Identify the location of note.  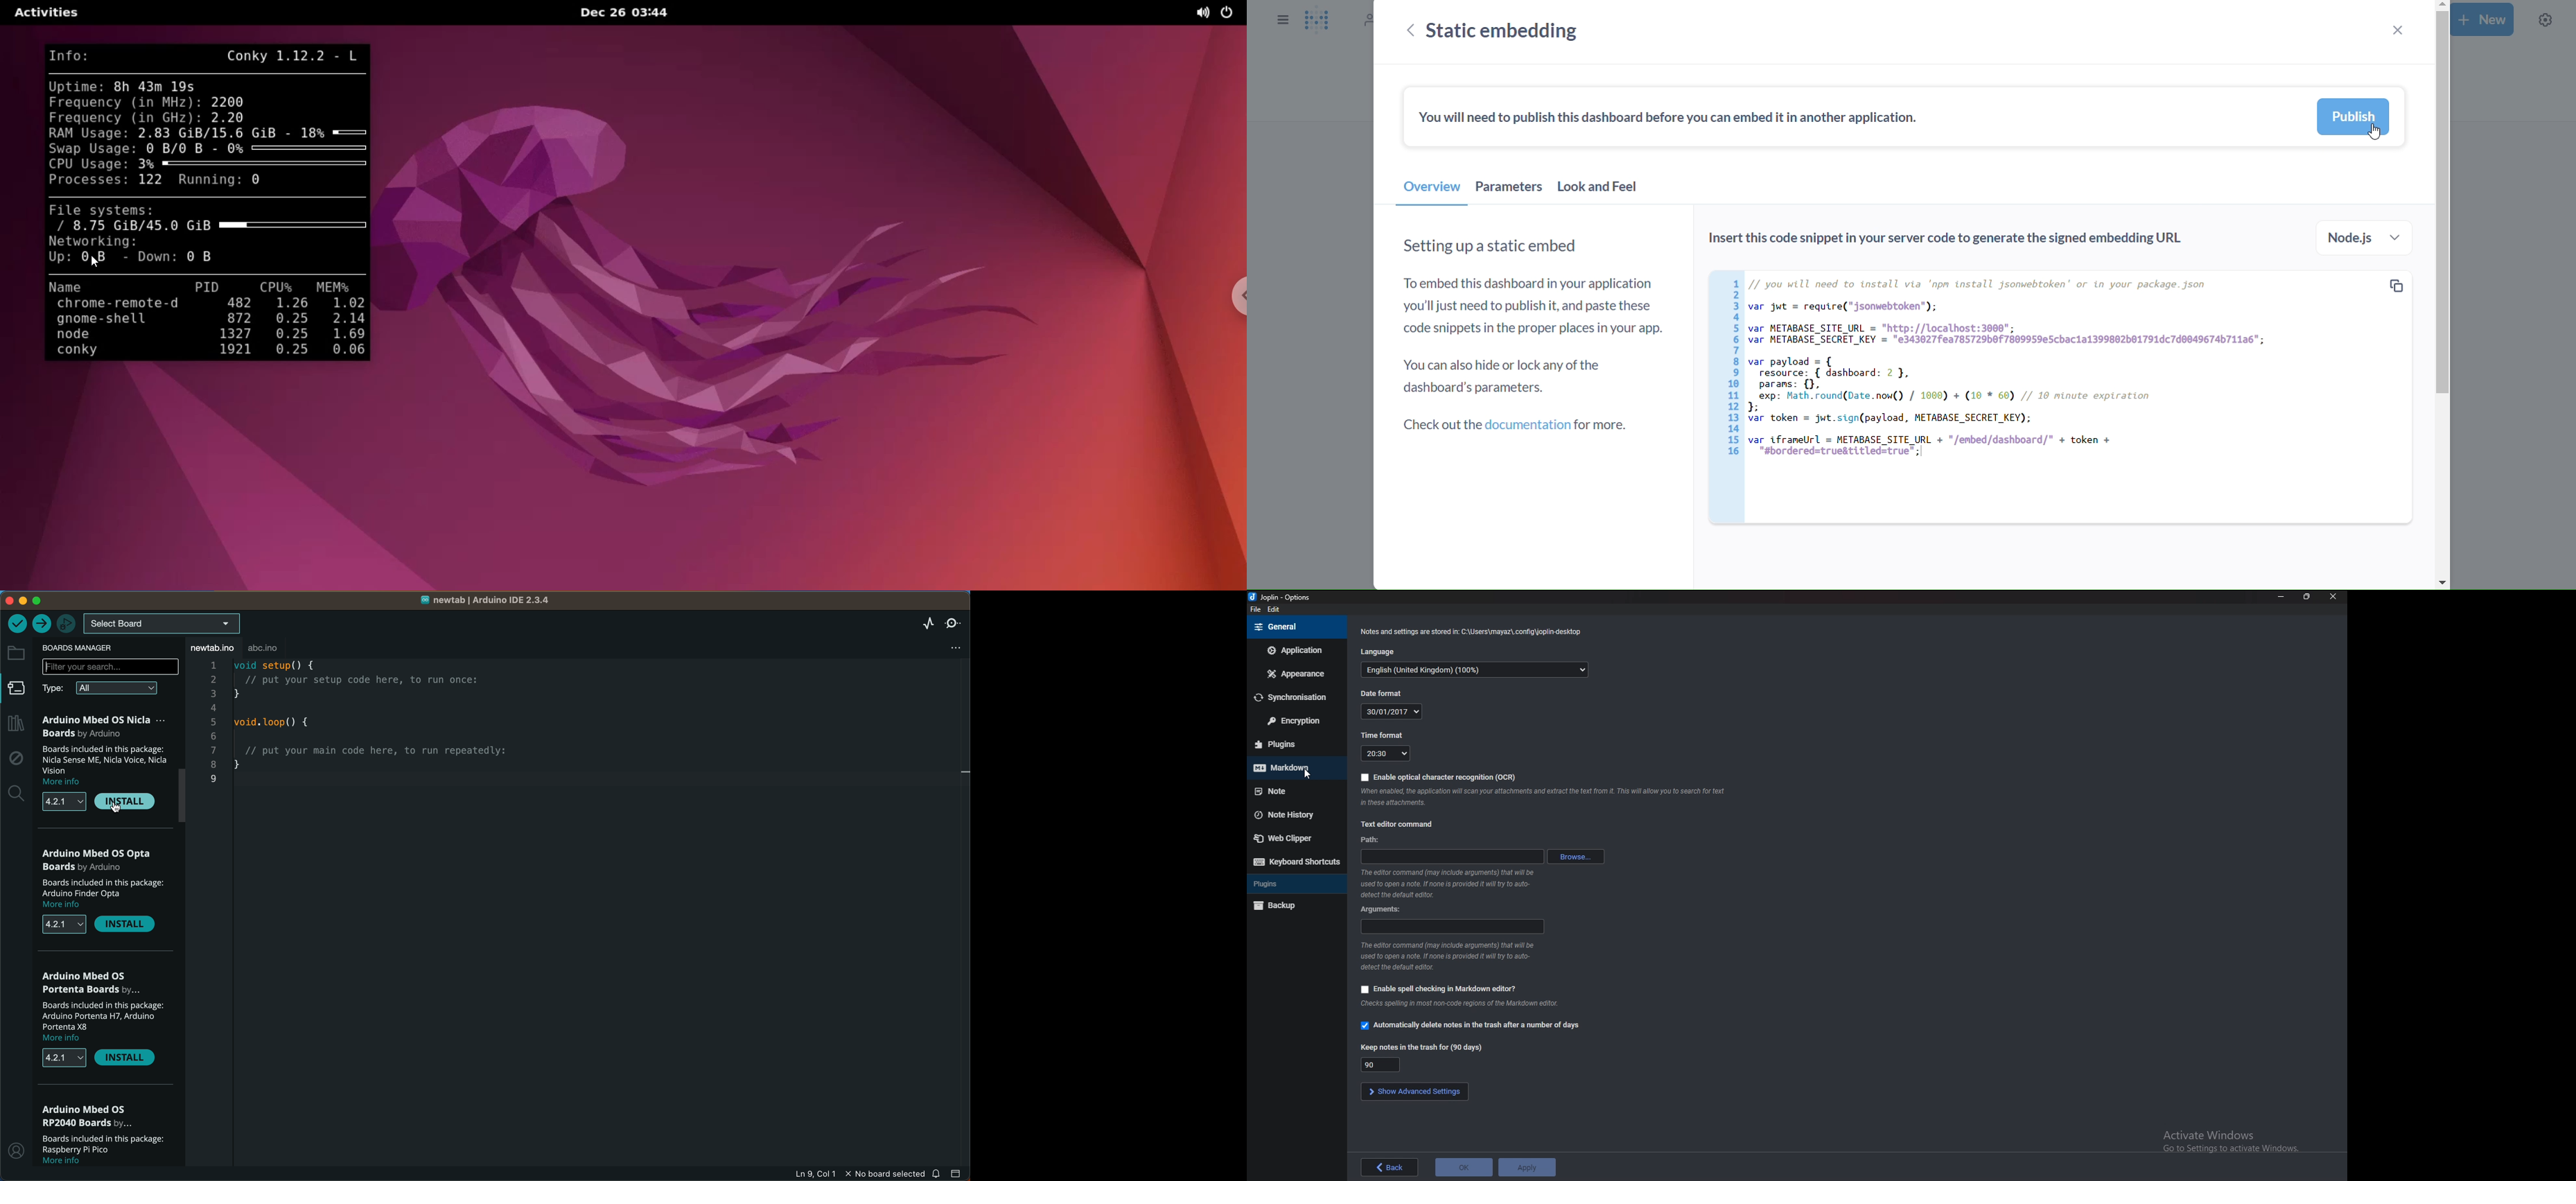
(1295, 791).